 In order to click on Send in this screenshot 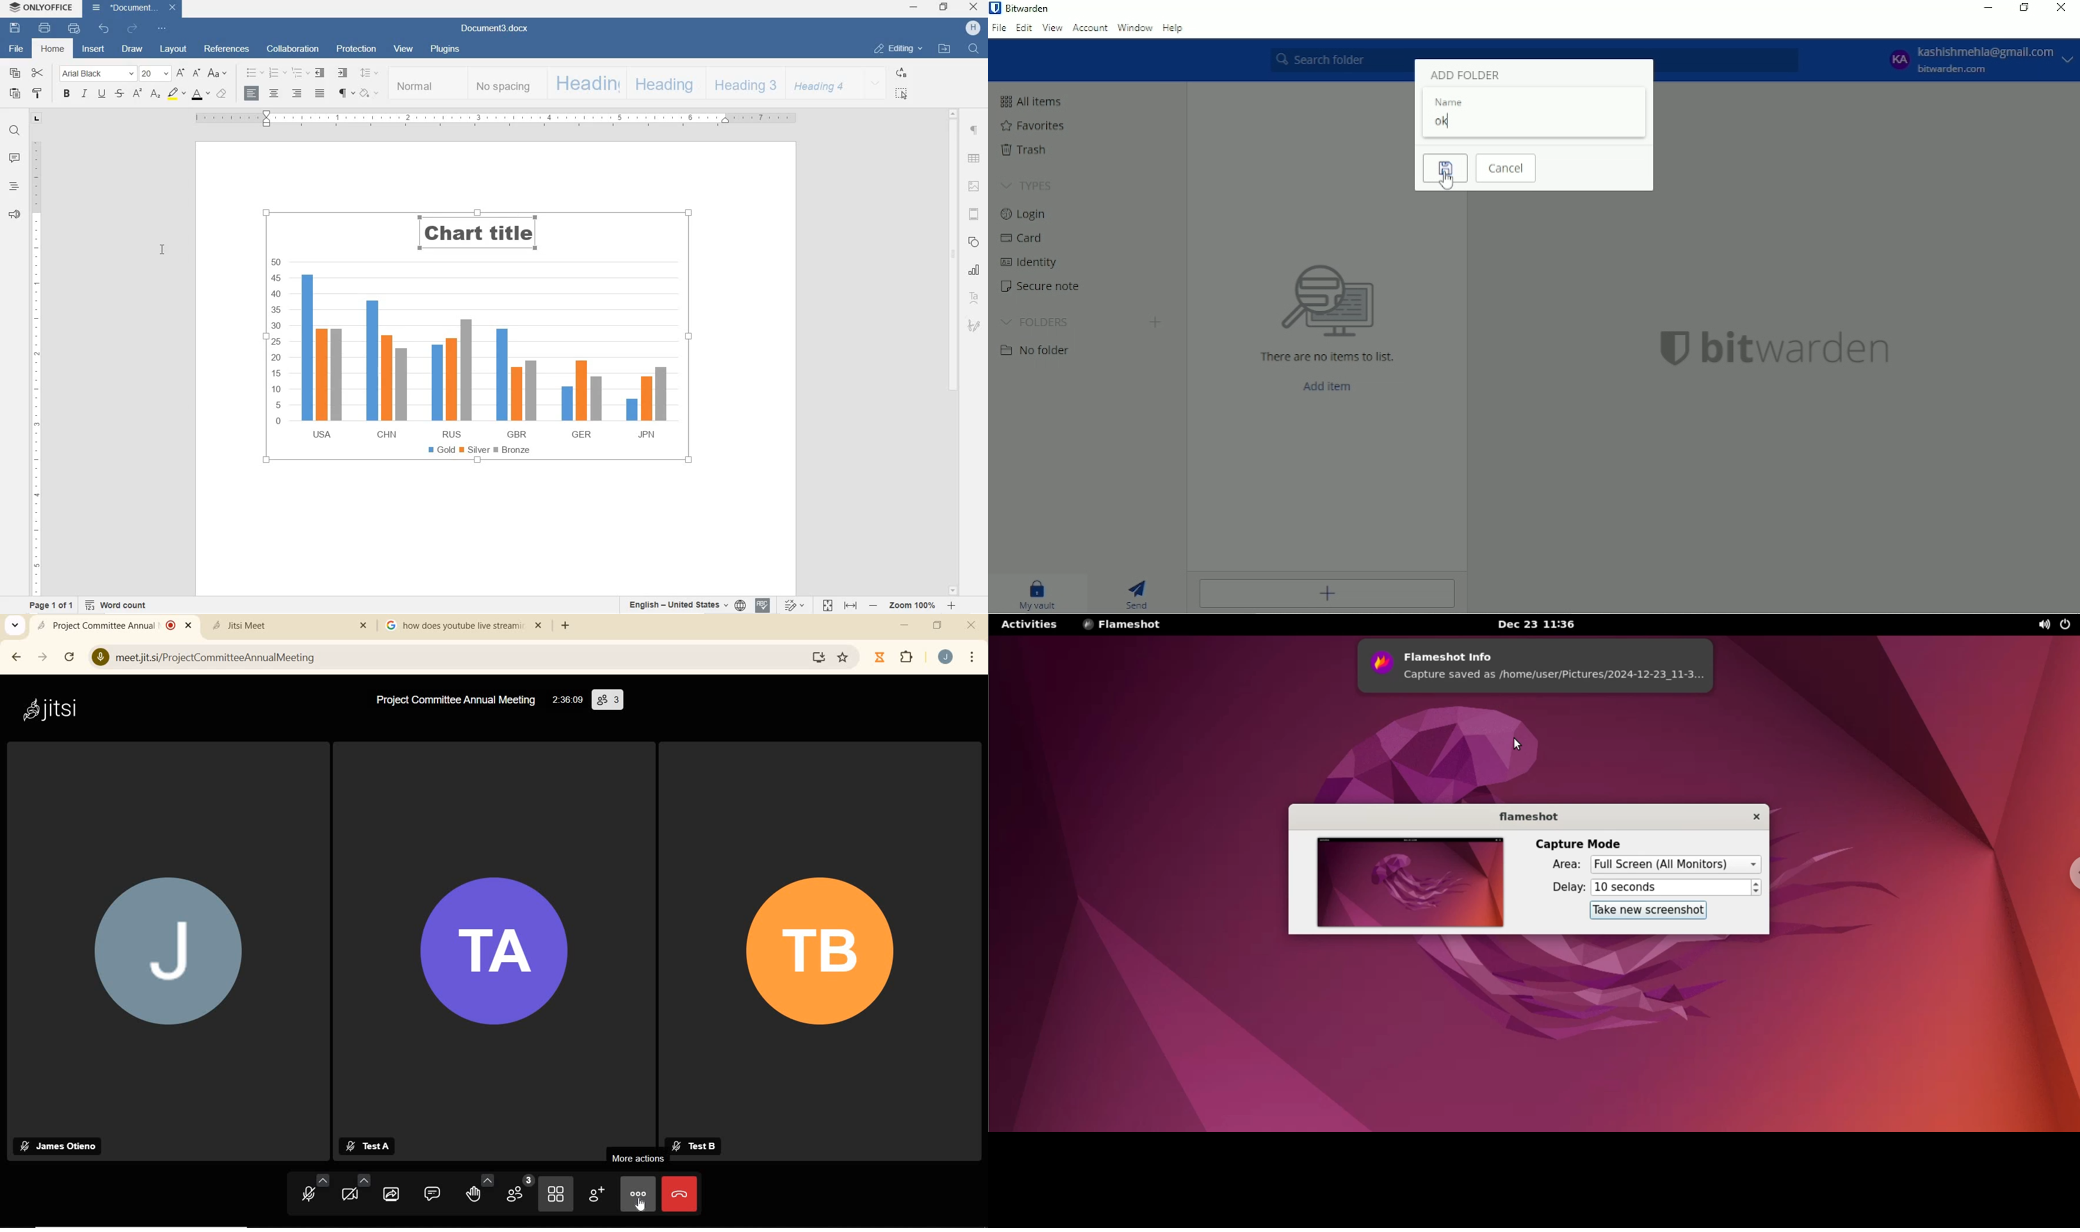, I will do `click(1142, 594)`.